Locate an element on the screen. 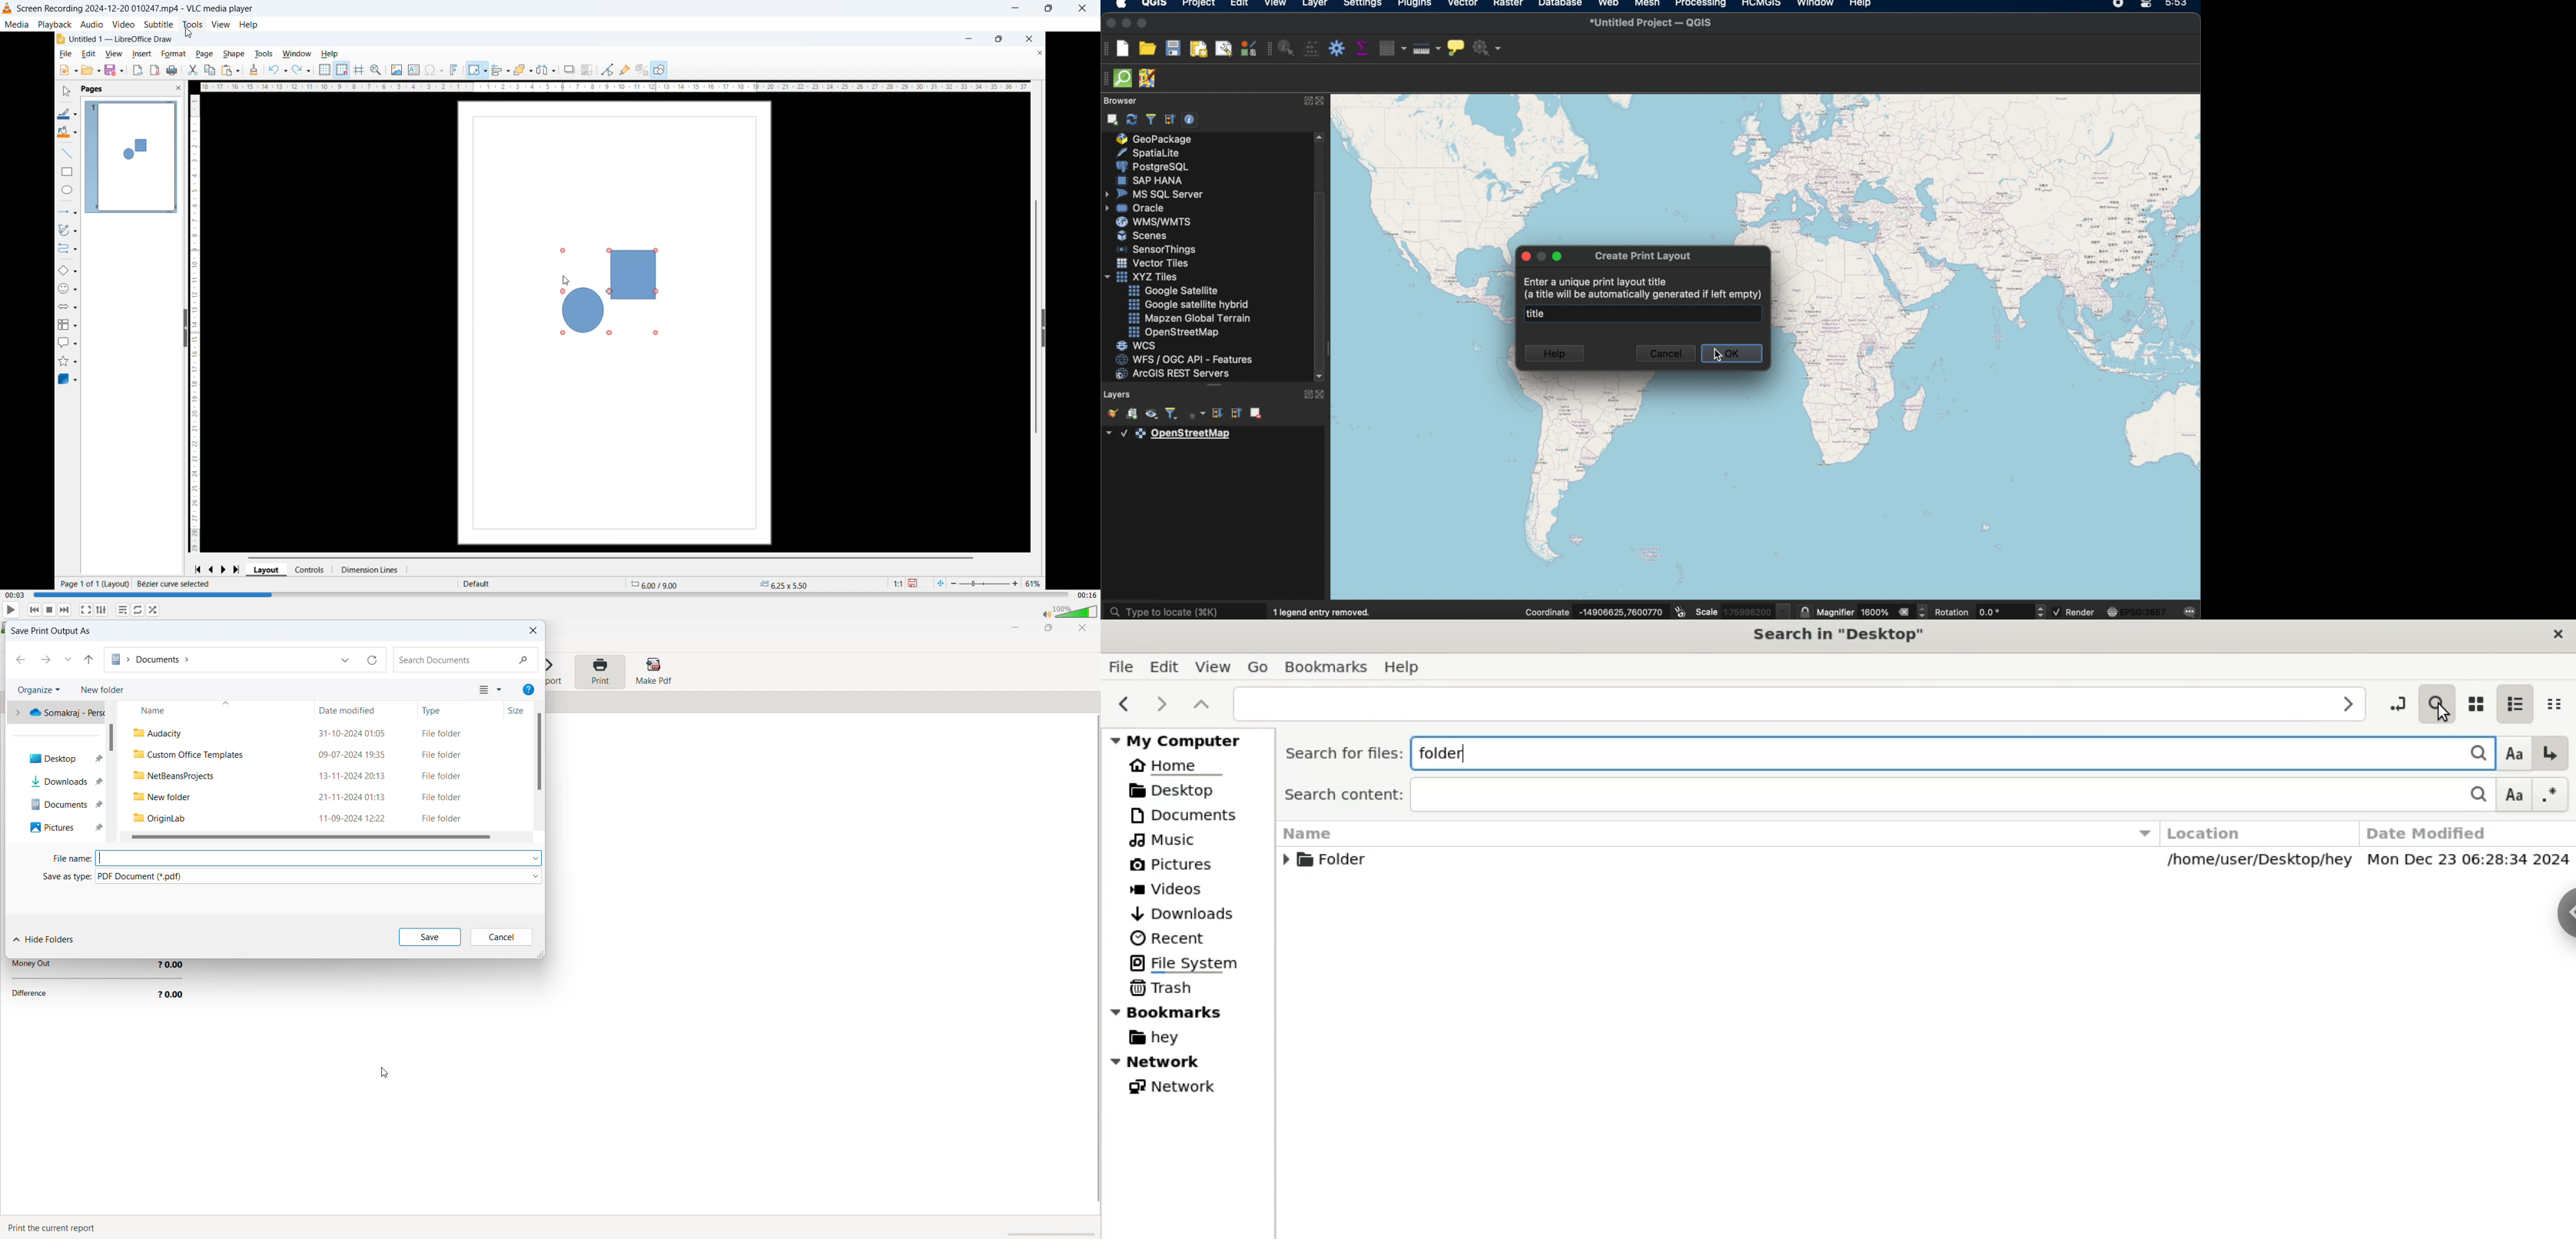 This screenshot has width=2576, height=1260. rotation is located at coordinates (1991, 610).